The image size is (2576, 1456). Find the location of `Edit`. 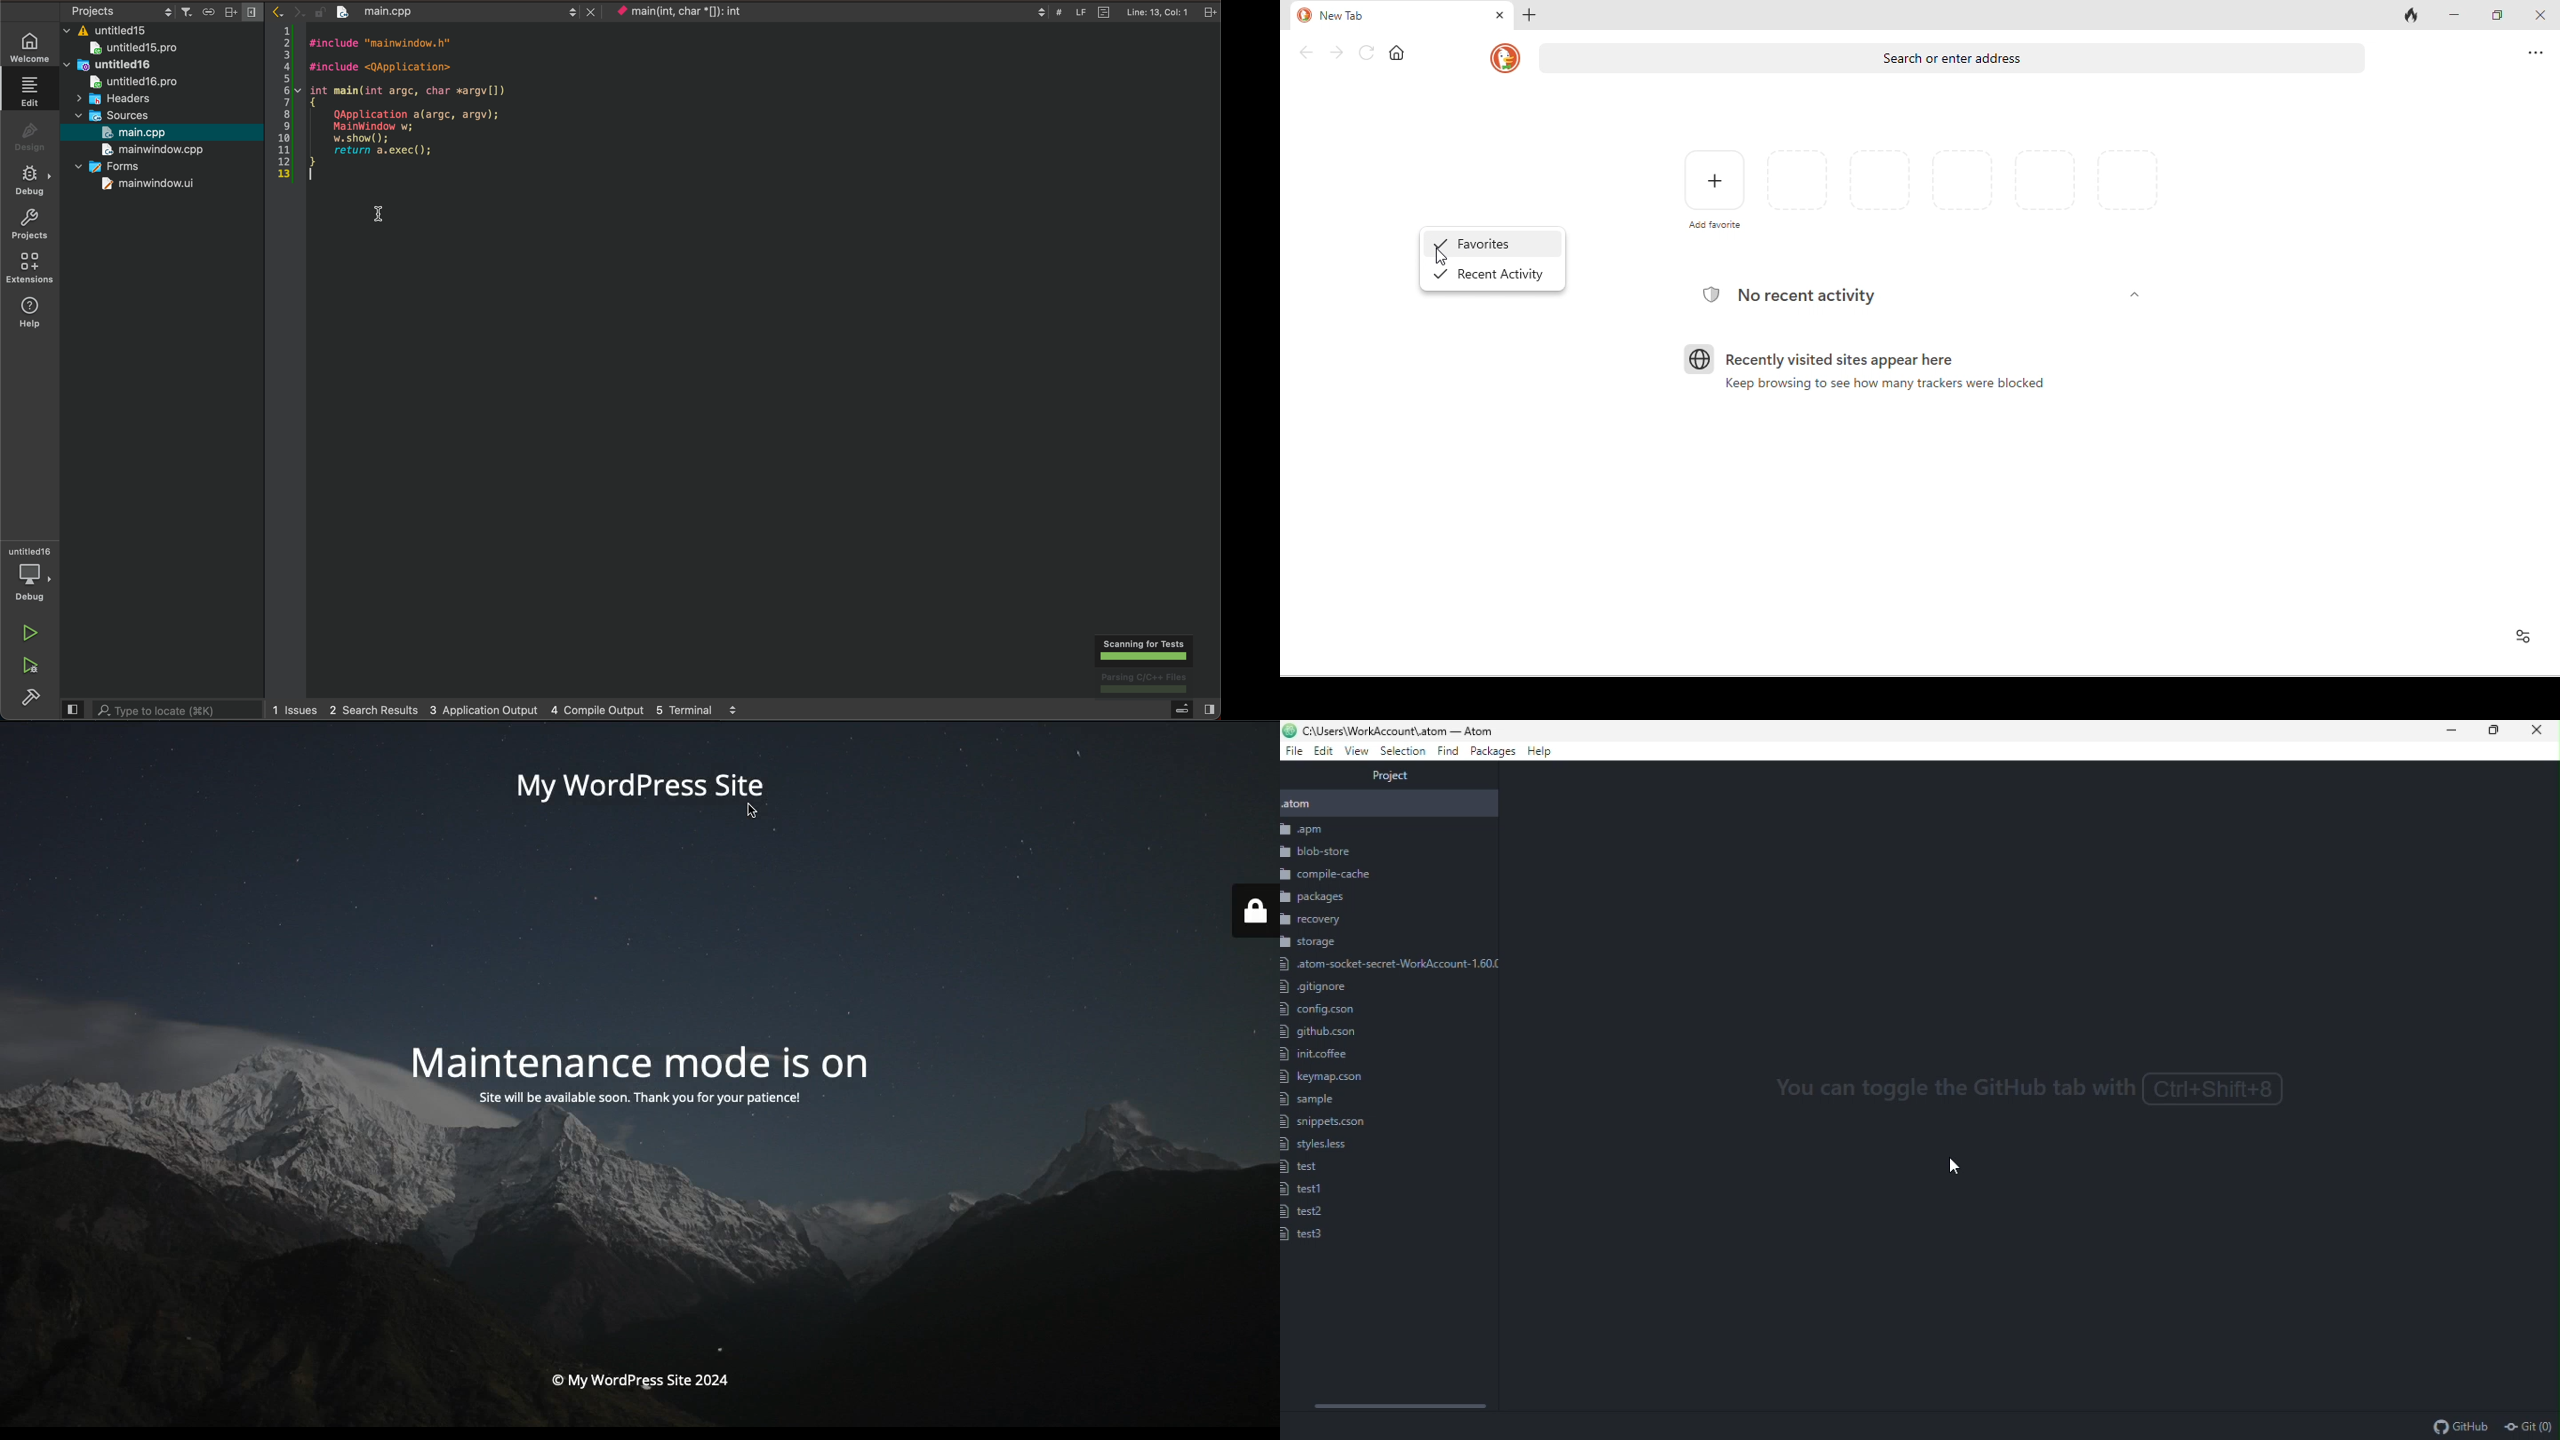

Edit is located at coordinates (1322, 751).